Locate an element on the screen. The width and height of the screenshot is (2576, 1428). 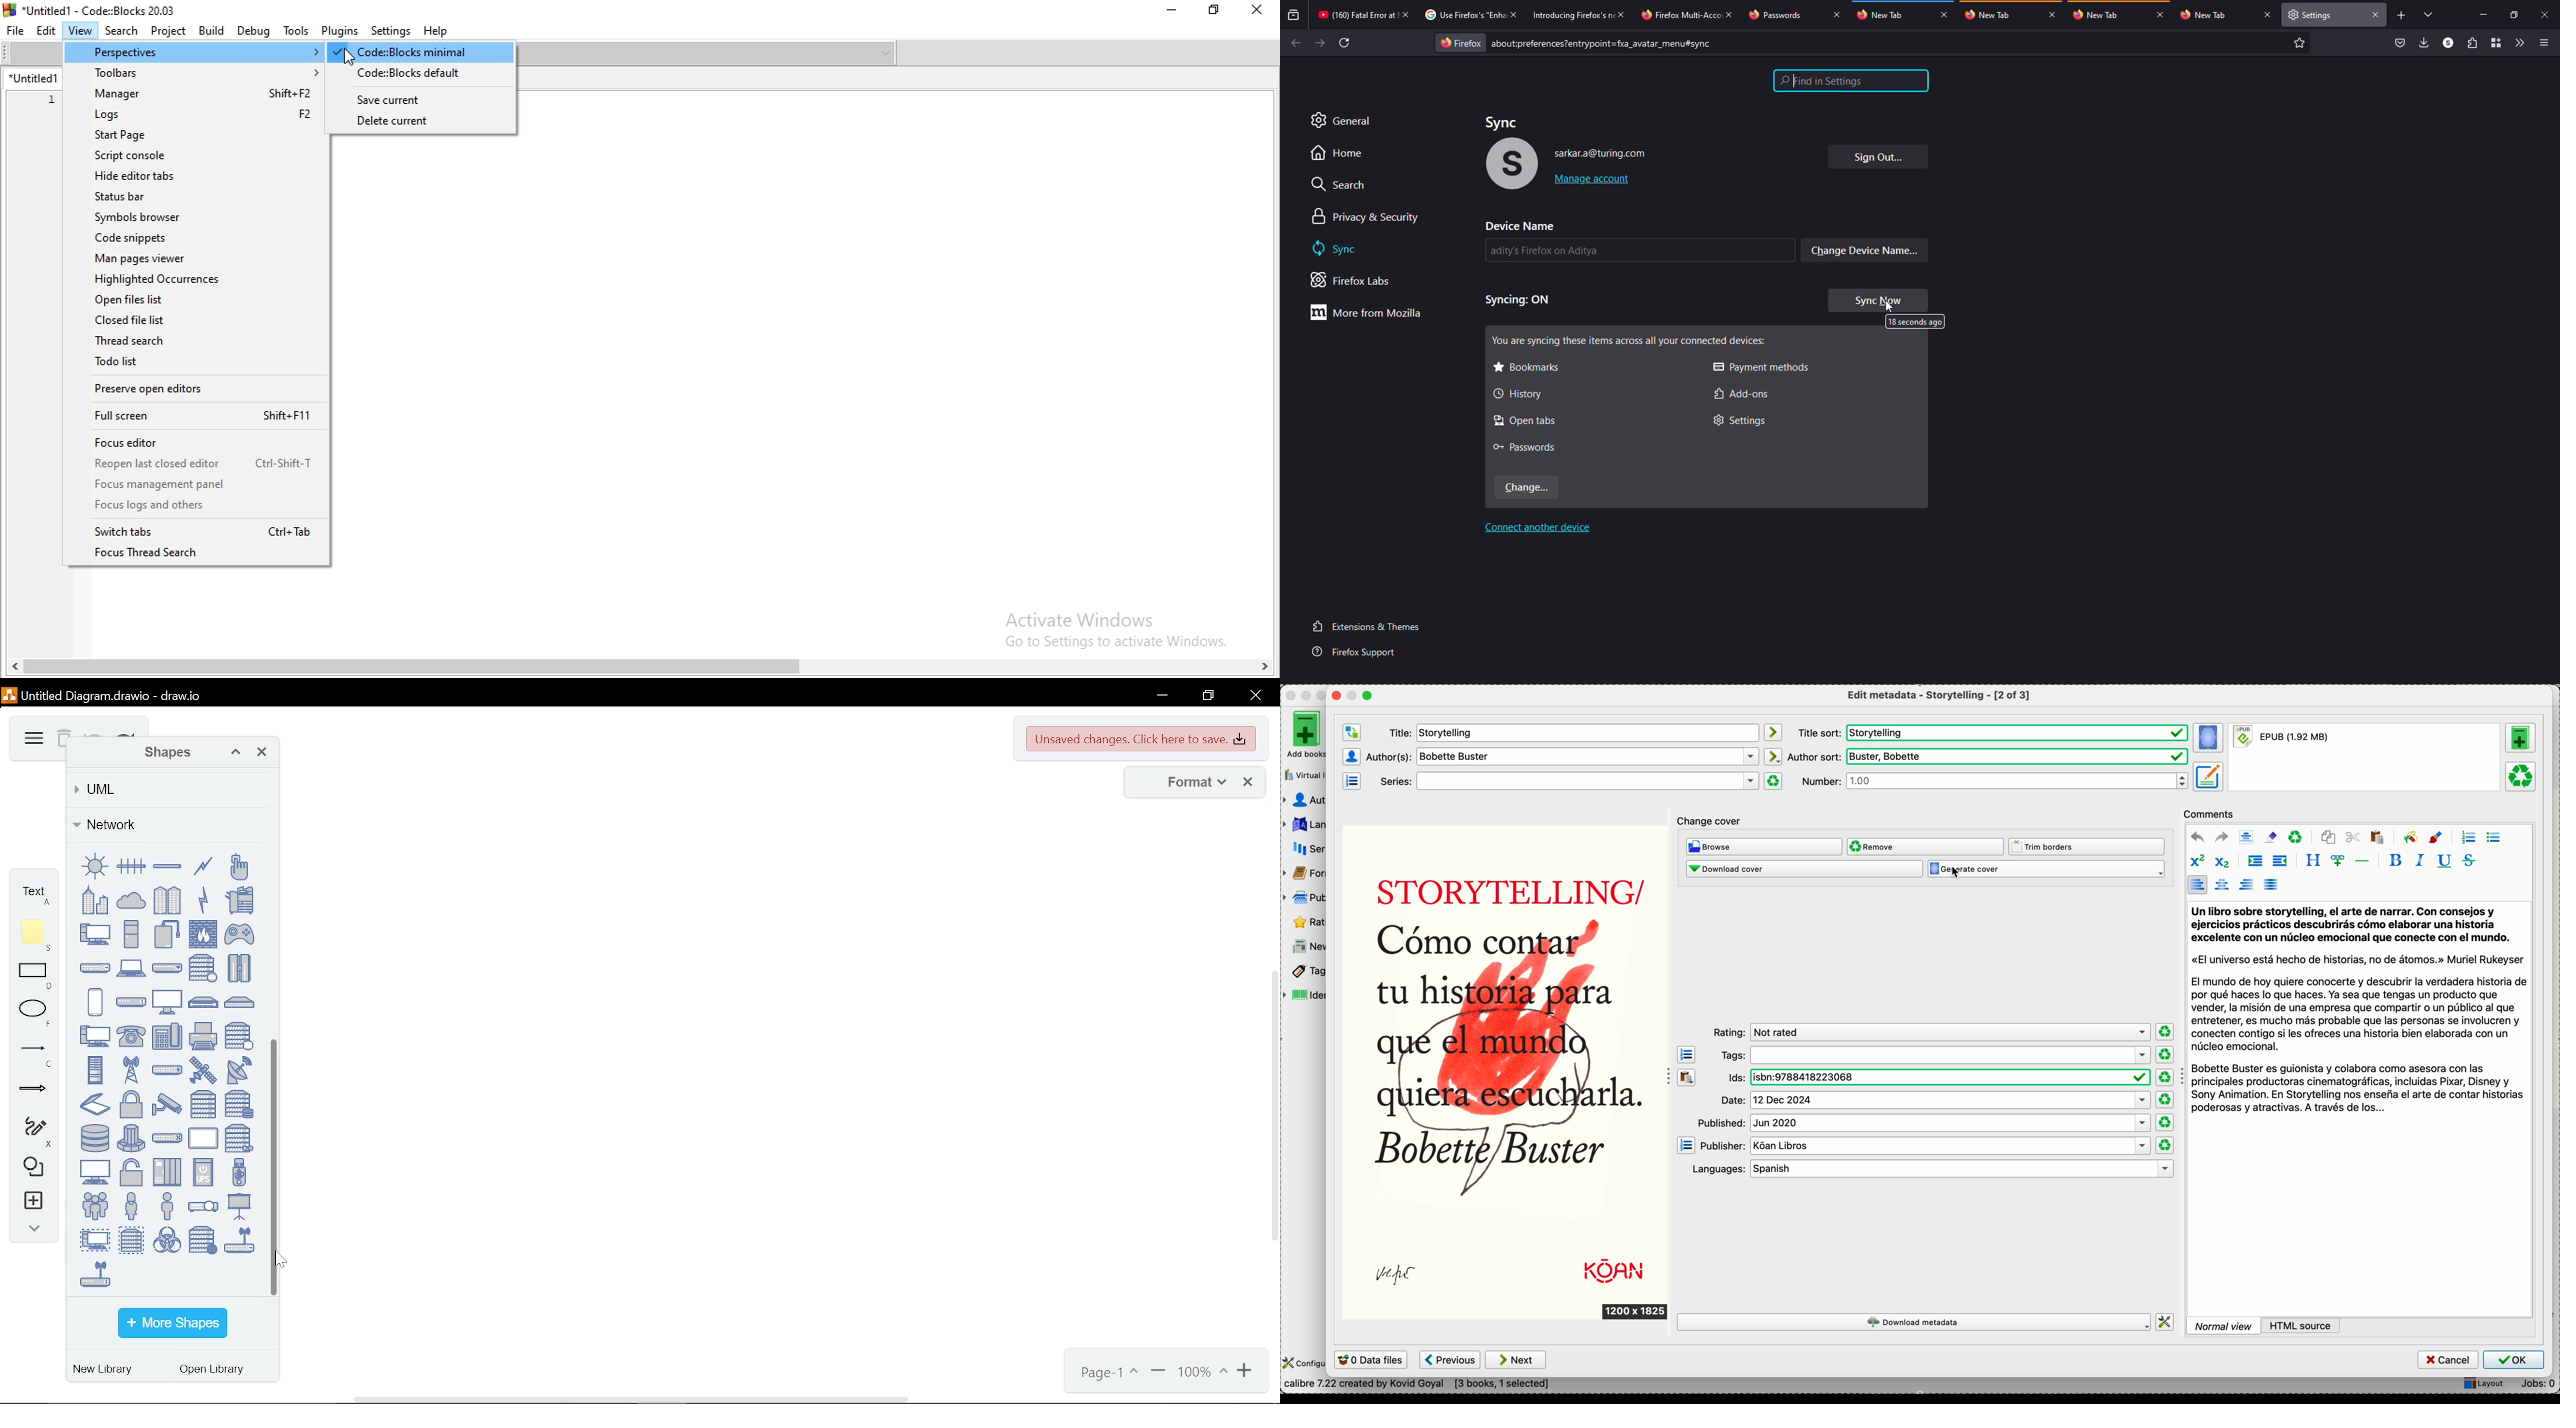
wireless modem is located at coordinates (95, 1273).